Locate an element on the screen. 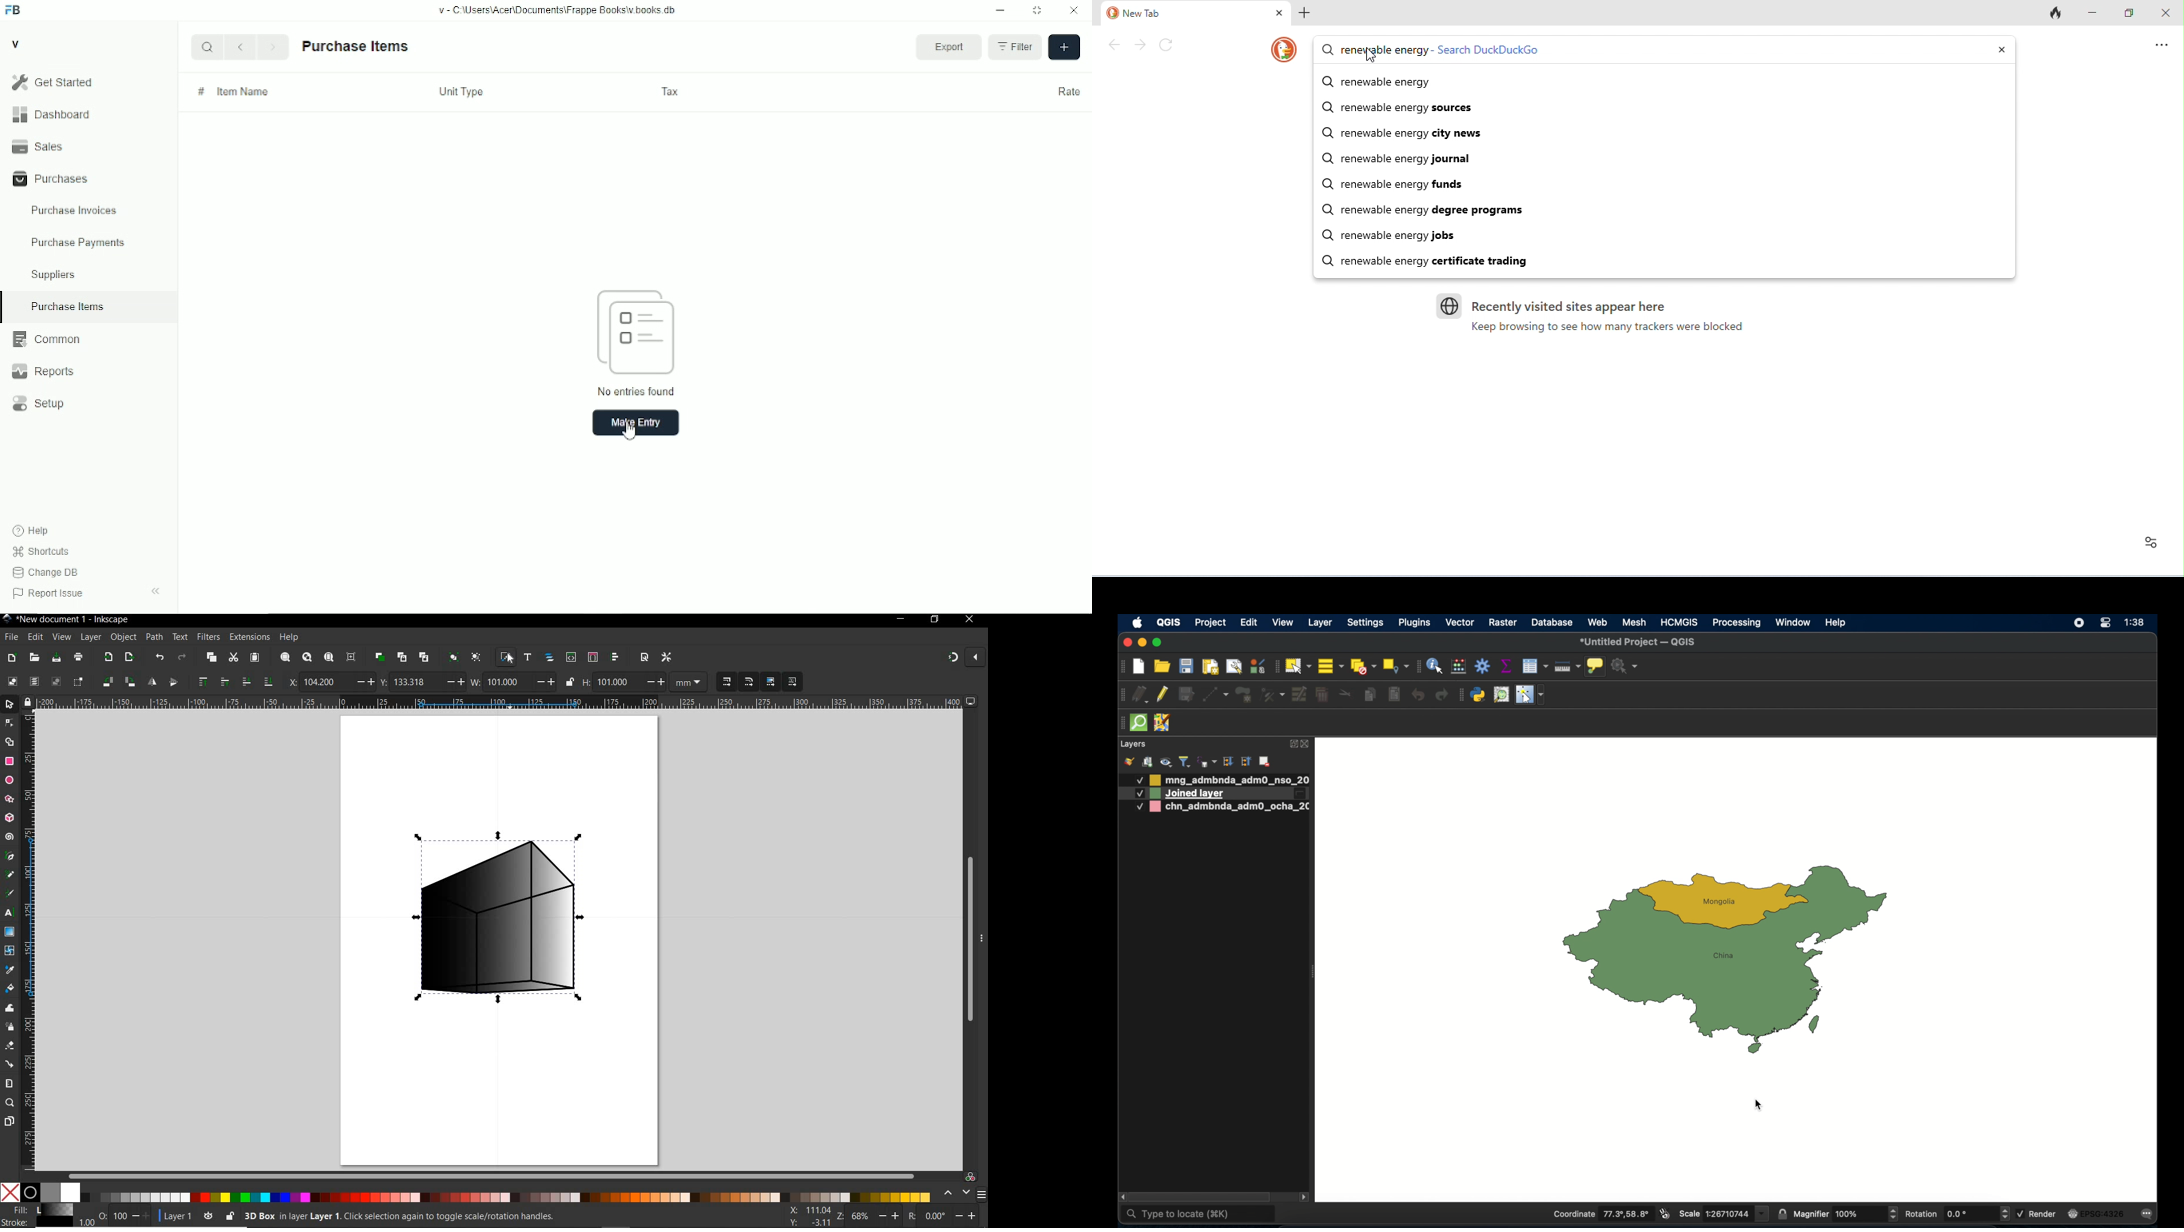  entry icon is located at coordinates (636, 332).